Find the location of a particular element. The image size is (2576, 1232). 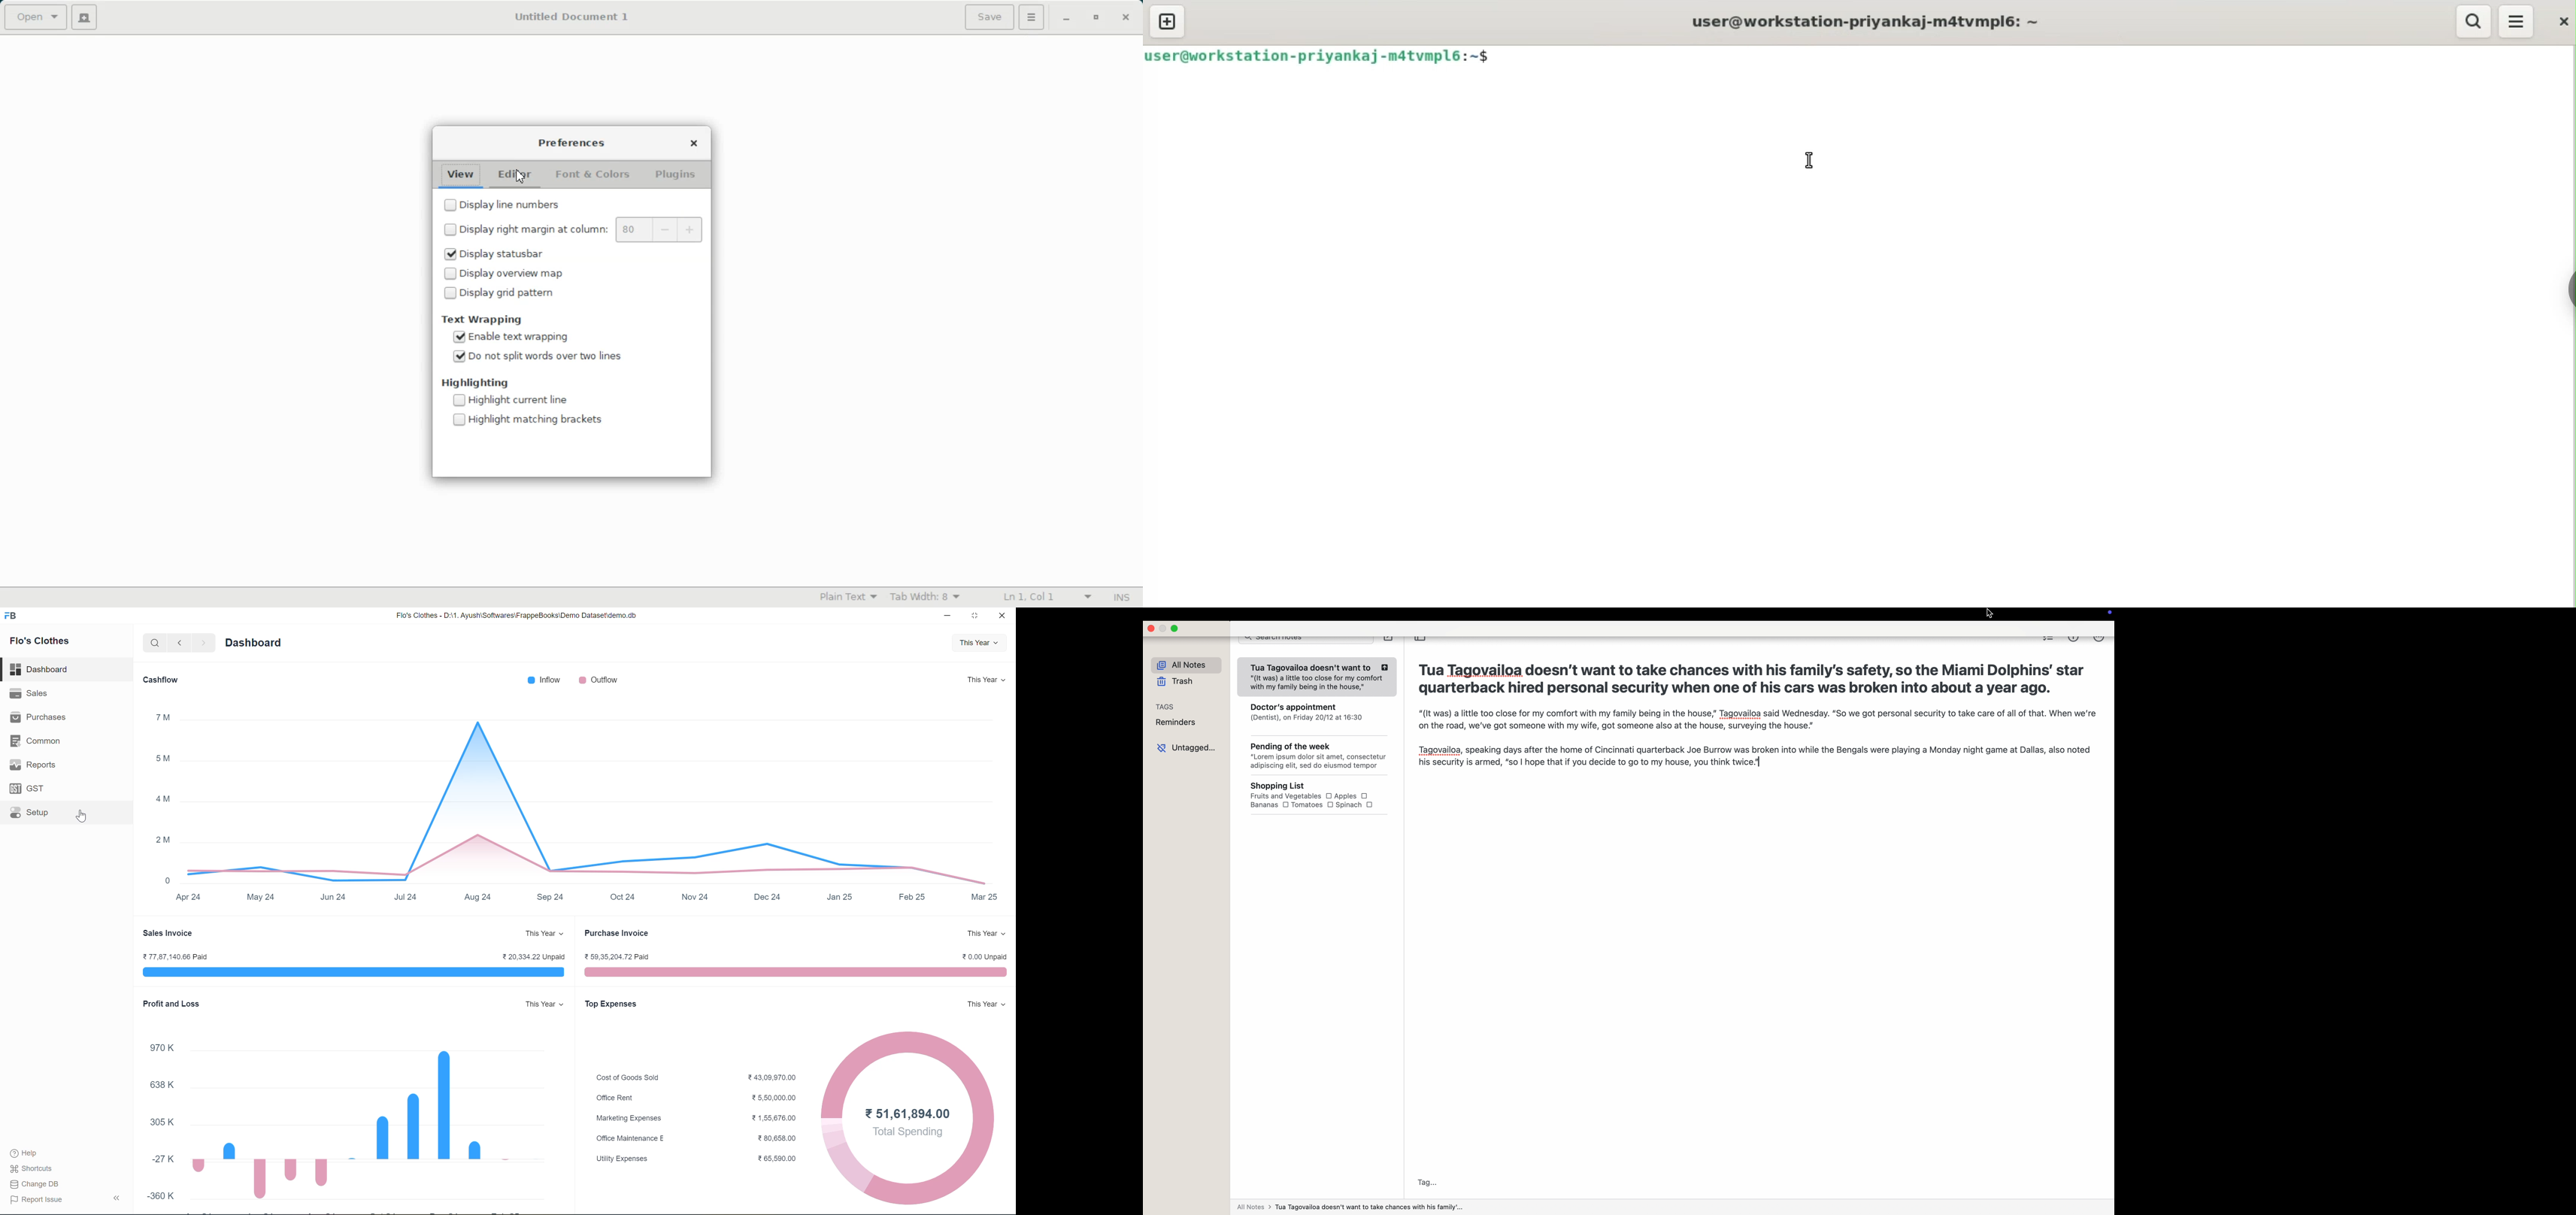

Minimize is located at coordinates (1067, 18).